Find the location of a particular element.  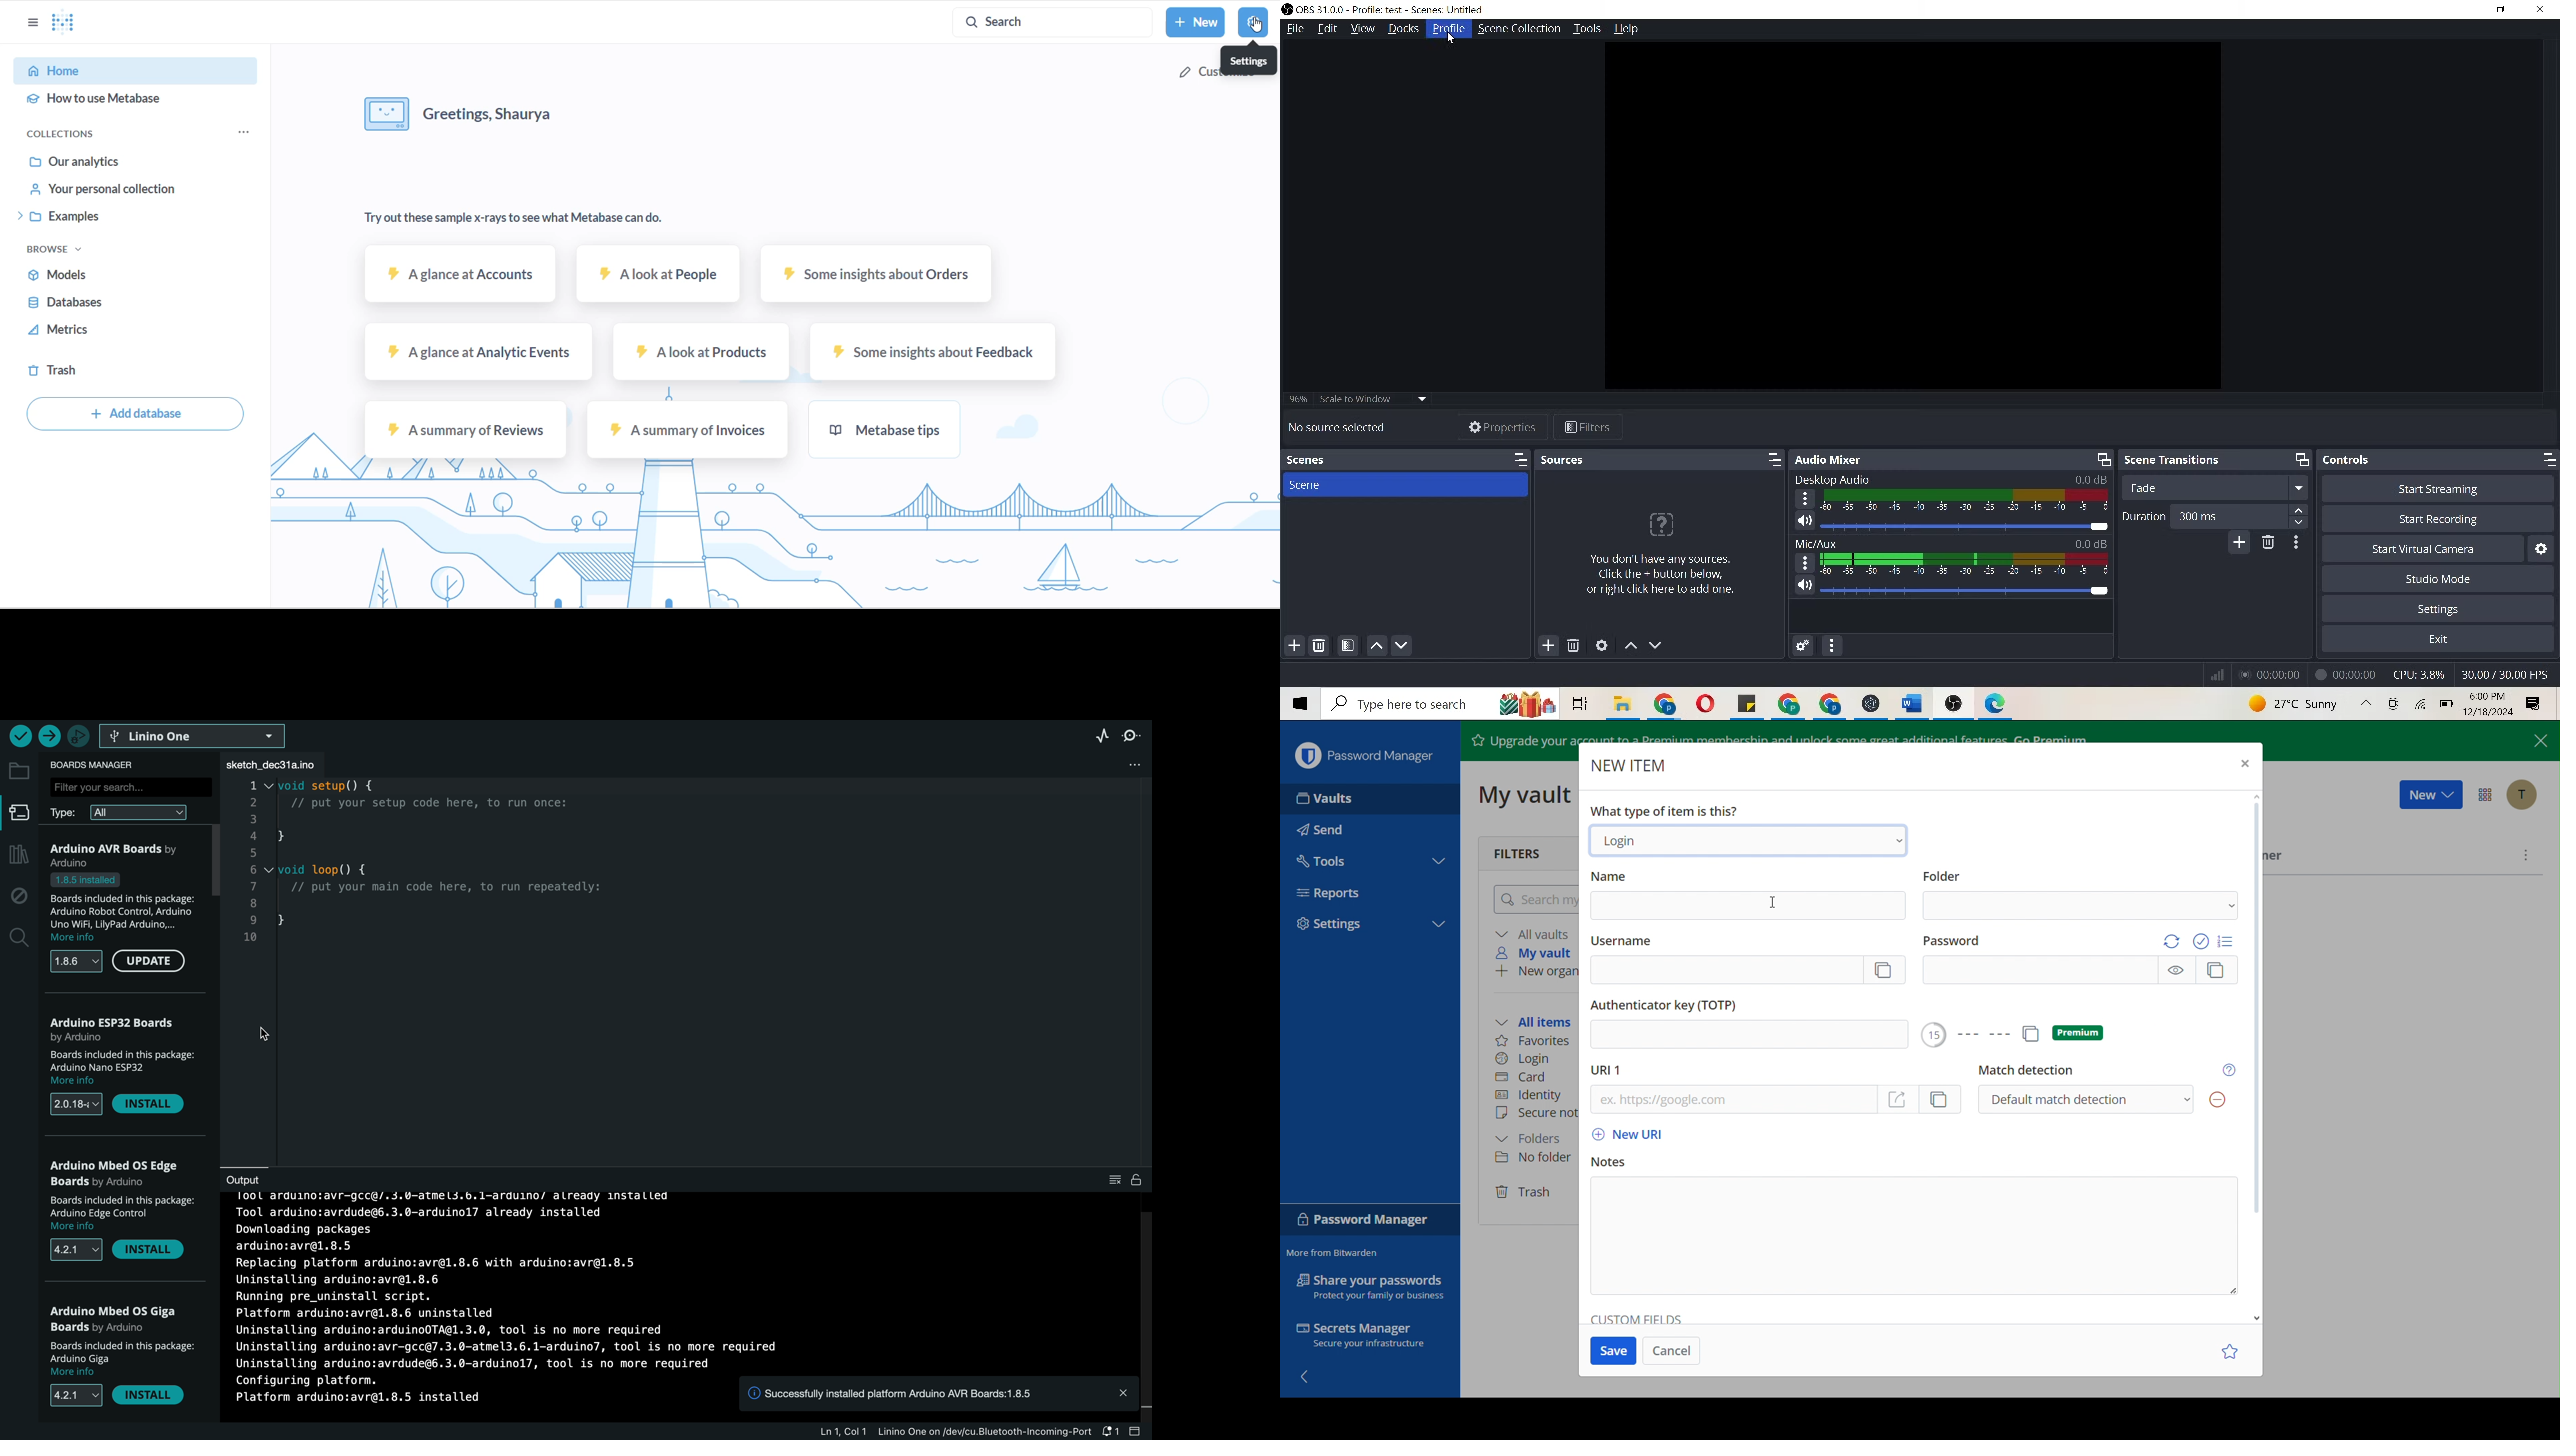

Save is located at coordinates (1615, 1350).